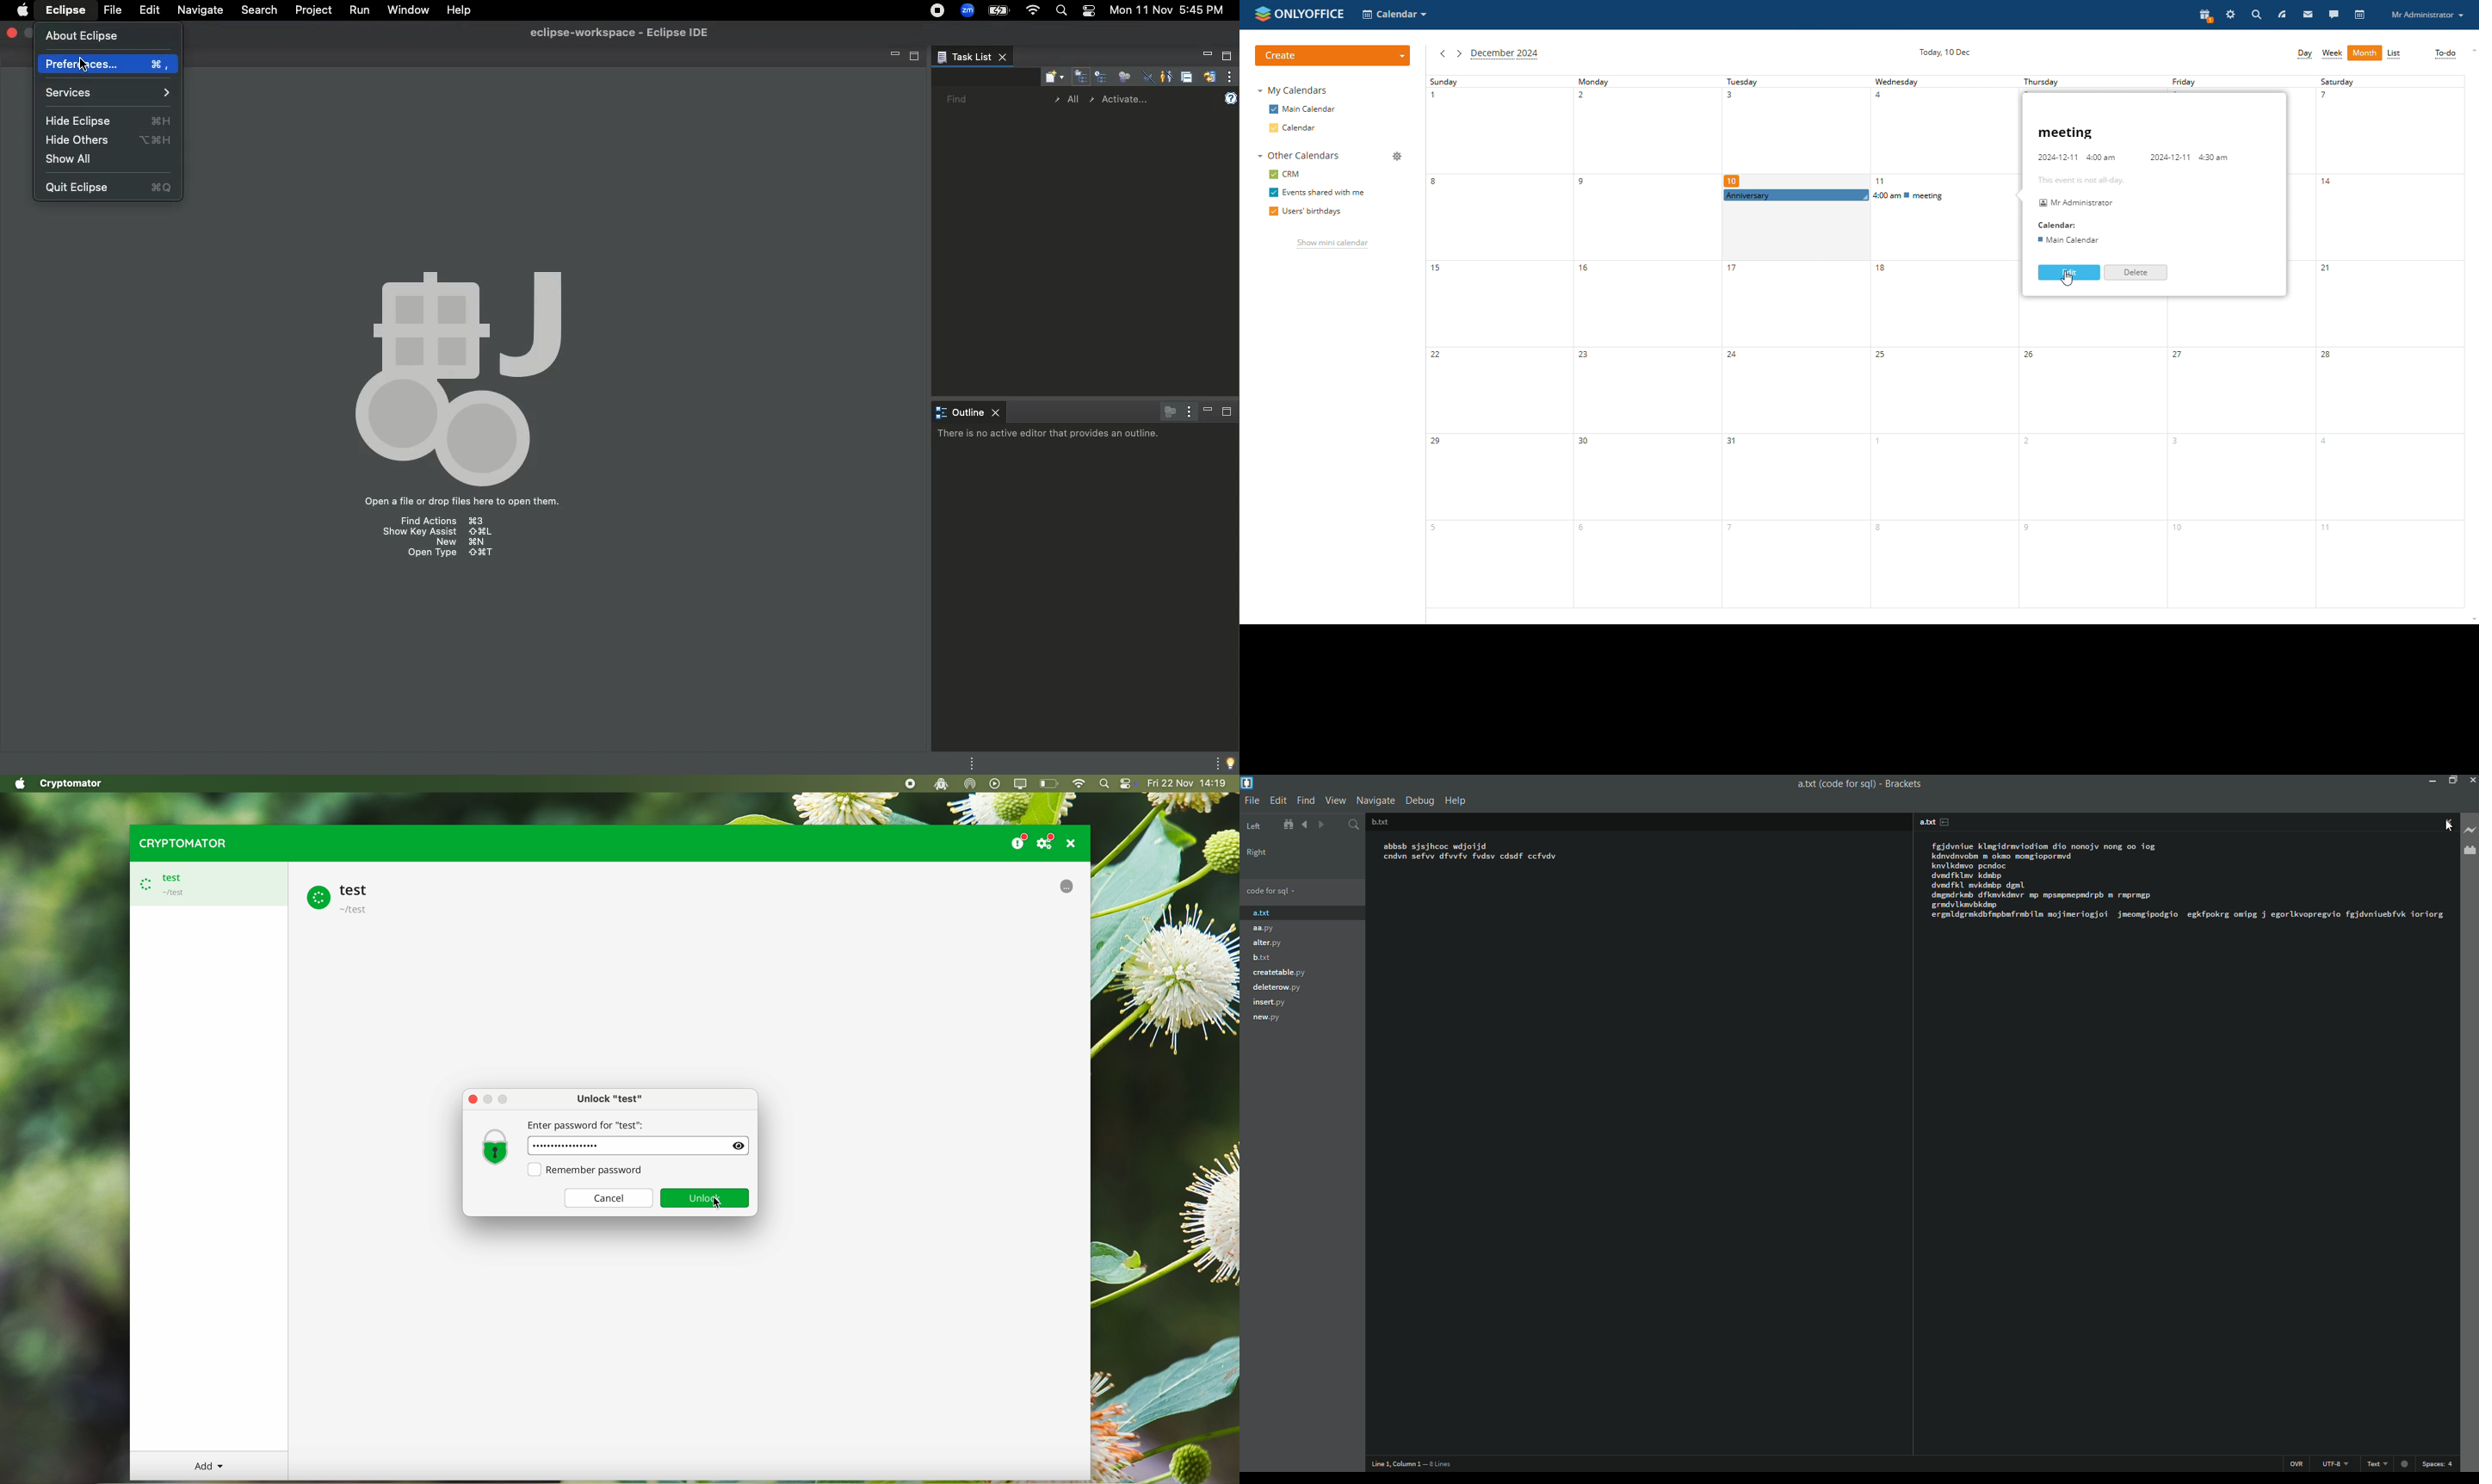 Image resolution: width=2492 pixels, height=1484 pixels. Describe the element at coordinates (590, 1171) in the screenshot. I see `remember password option` at that location.